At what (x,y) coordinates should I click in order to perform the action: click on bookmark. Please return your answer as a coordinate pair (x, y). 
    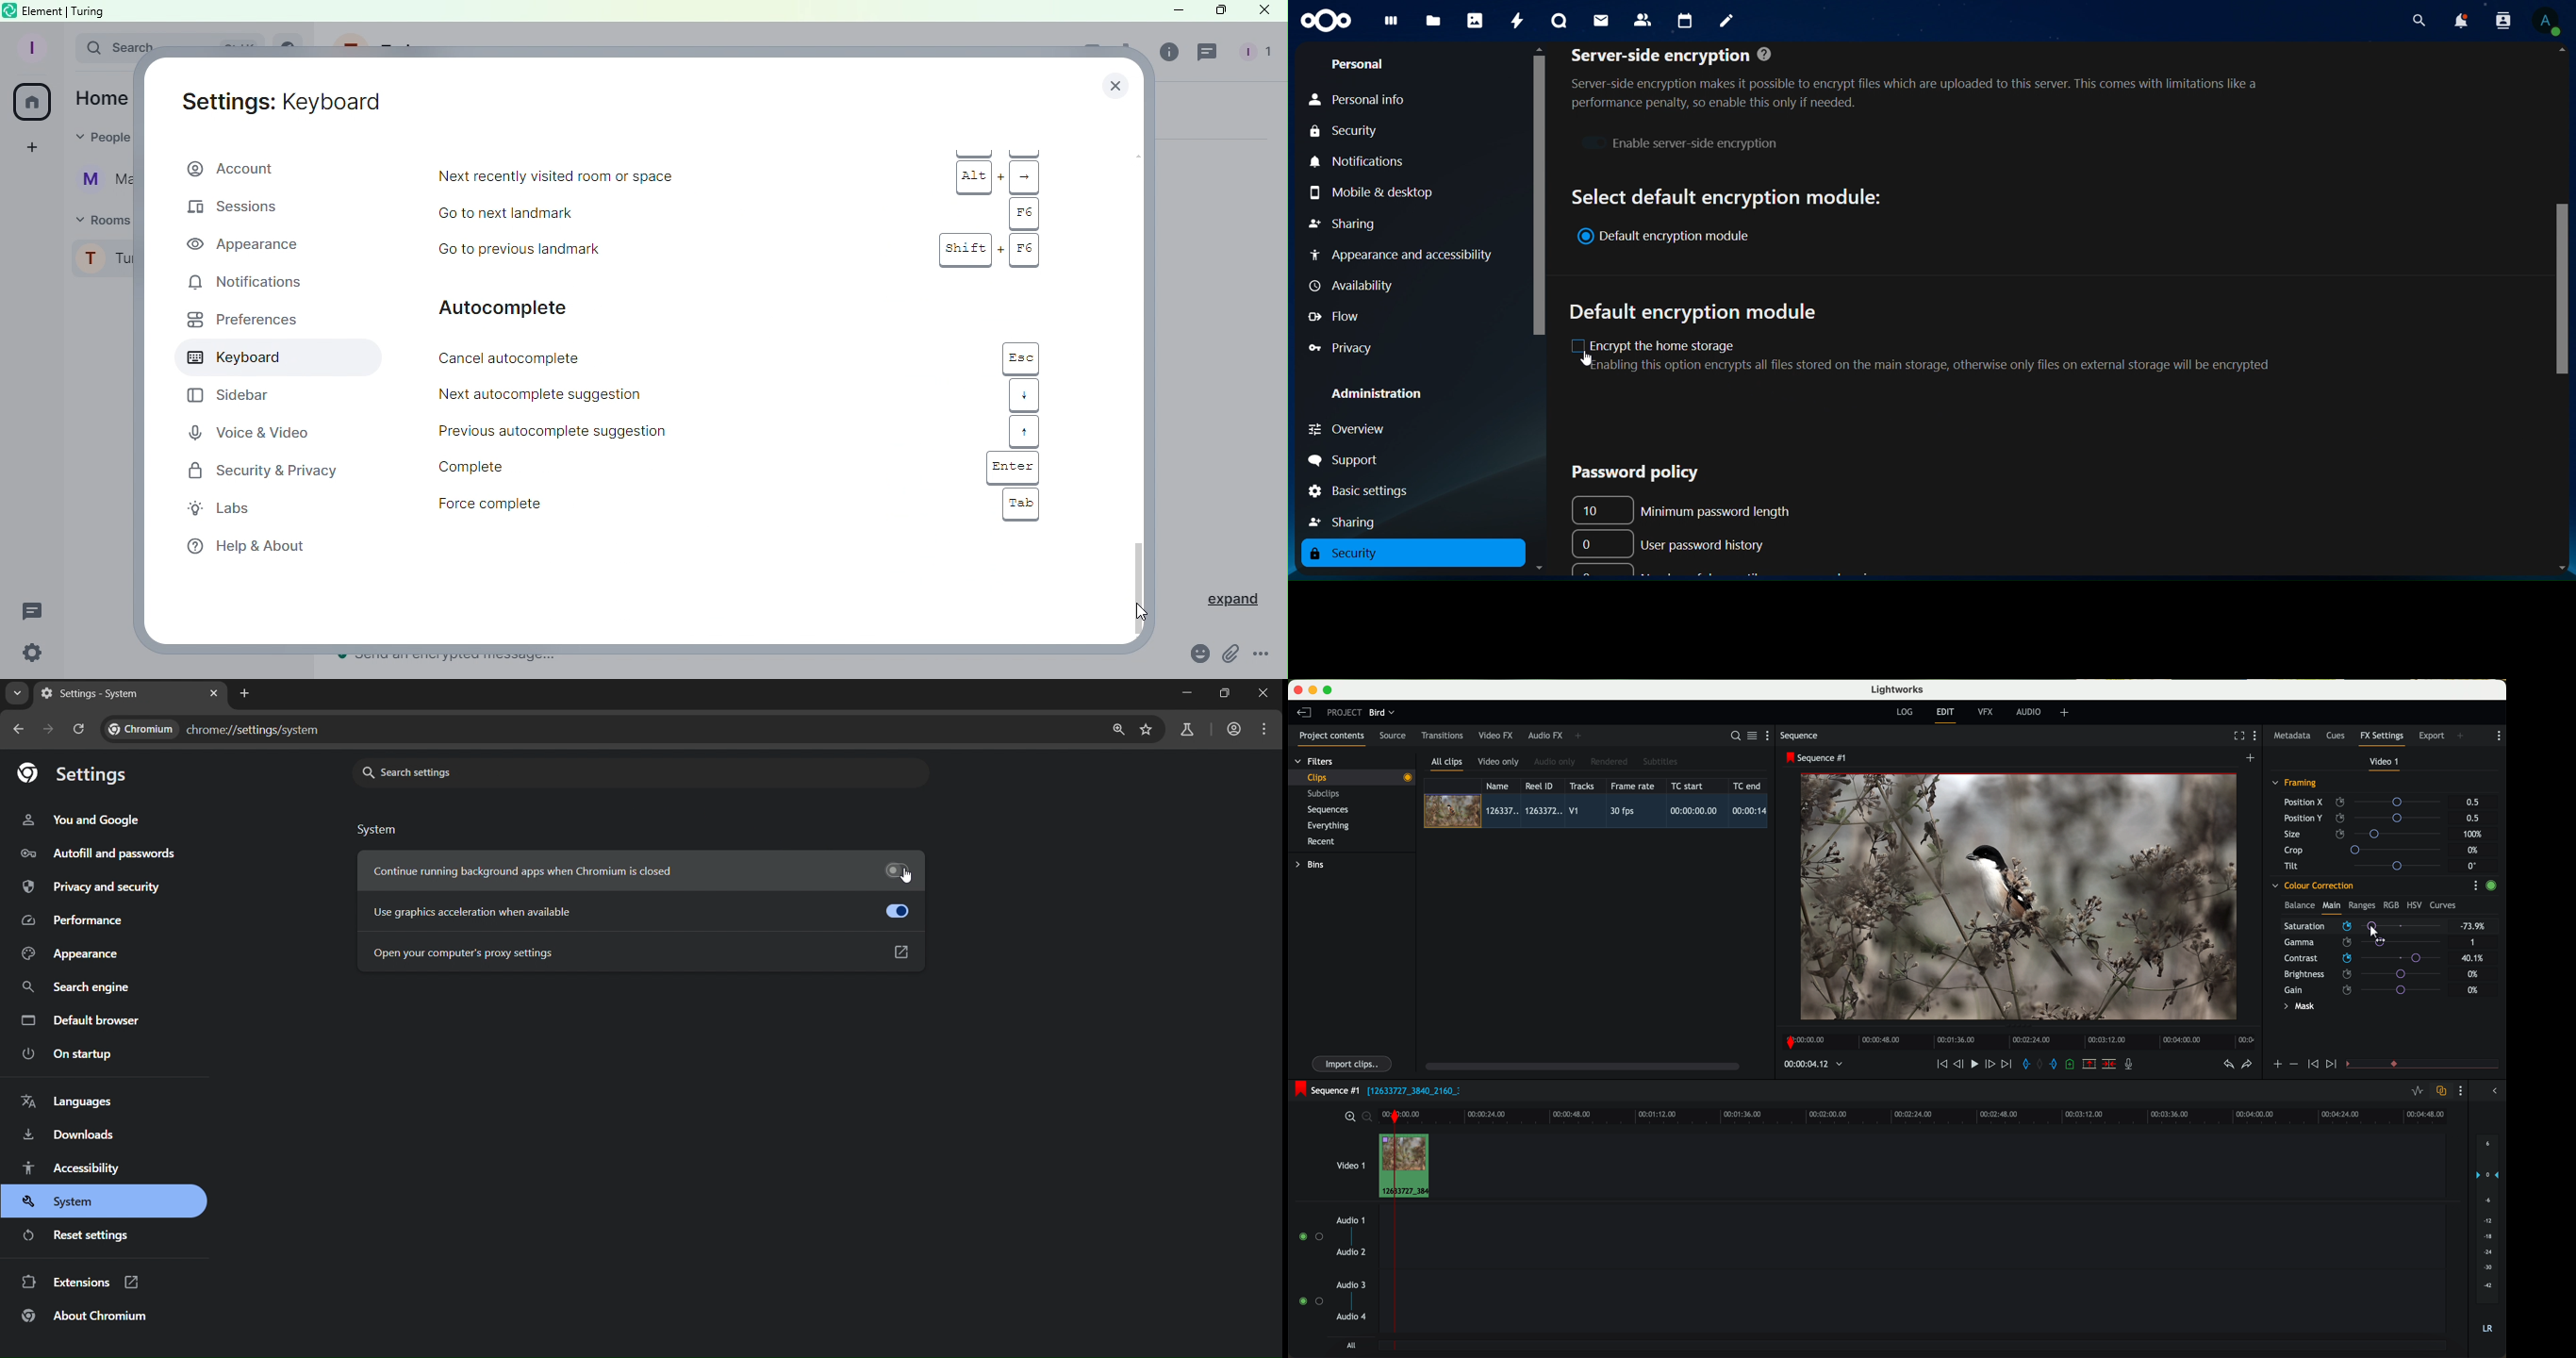
    Looking at the image, I should click on (1148, 730).